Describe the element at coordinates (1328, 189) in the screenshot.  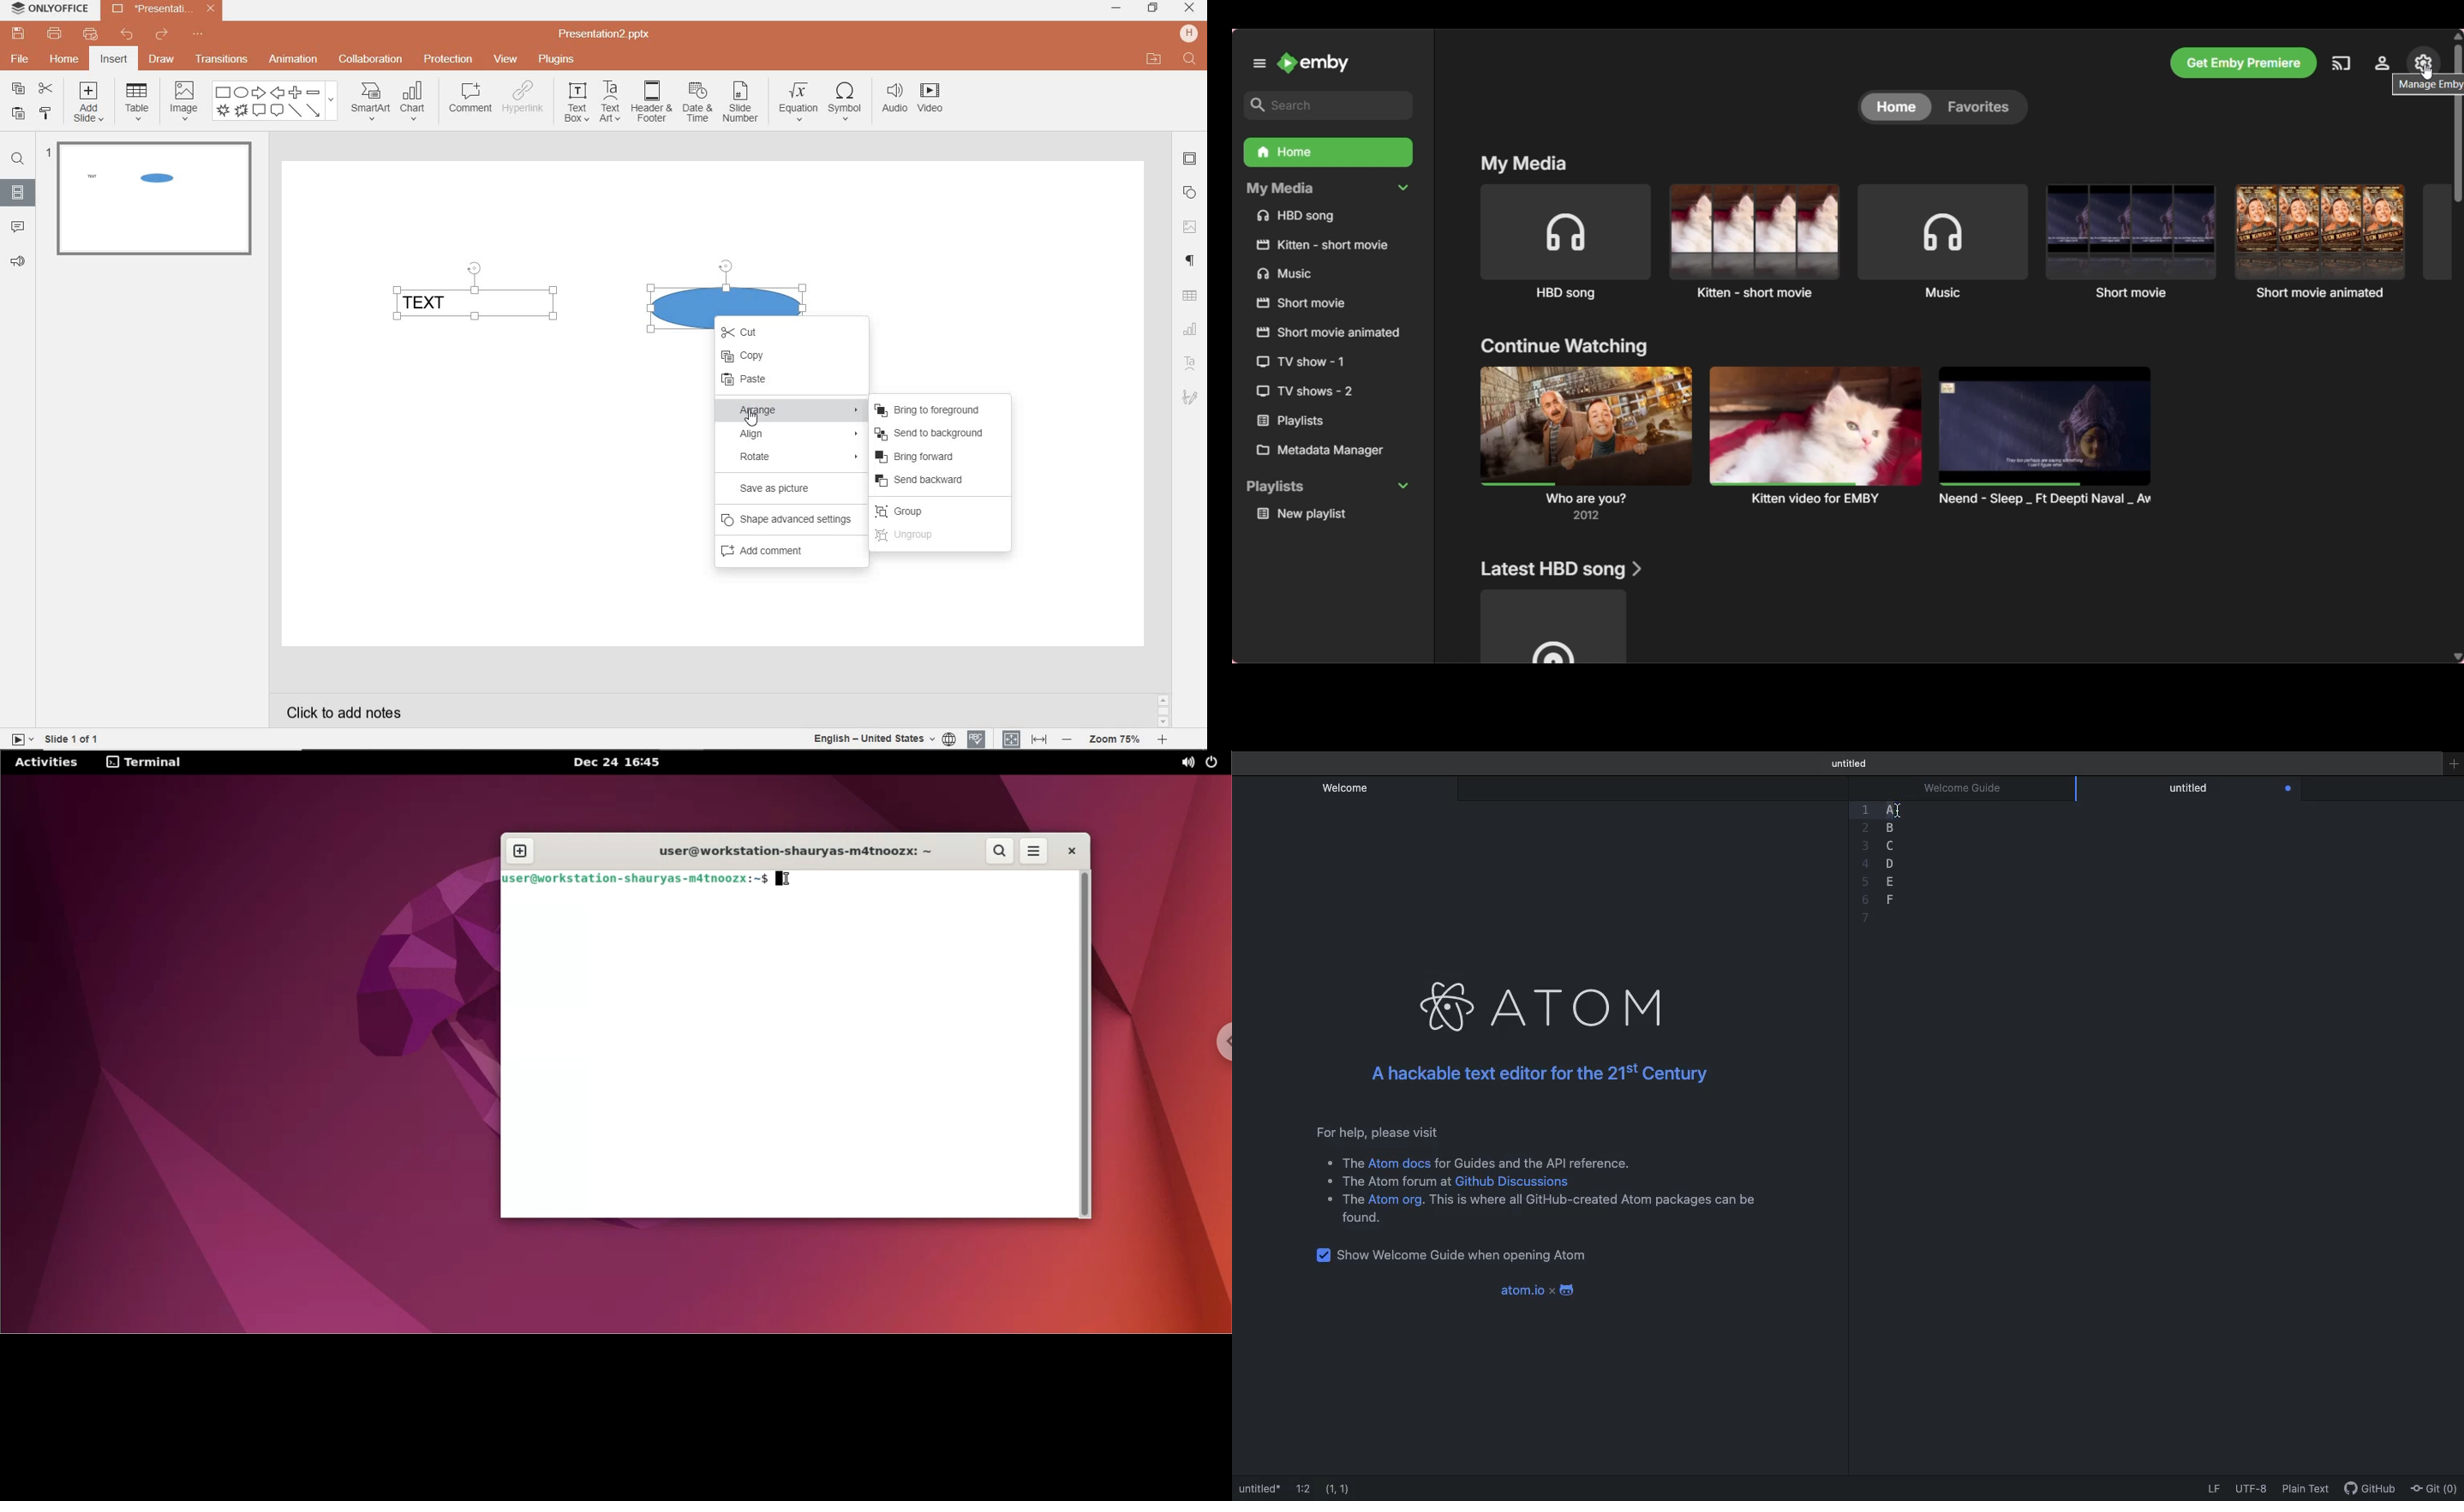
I see `Collapse My Media` at that location.